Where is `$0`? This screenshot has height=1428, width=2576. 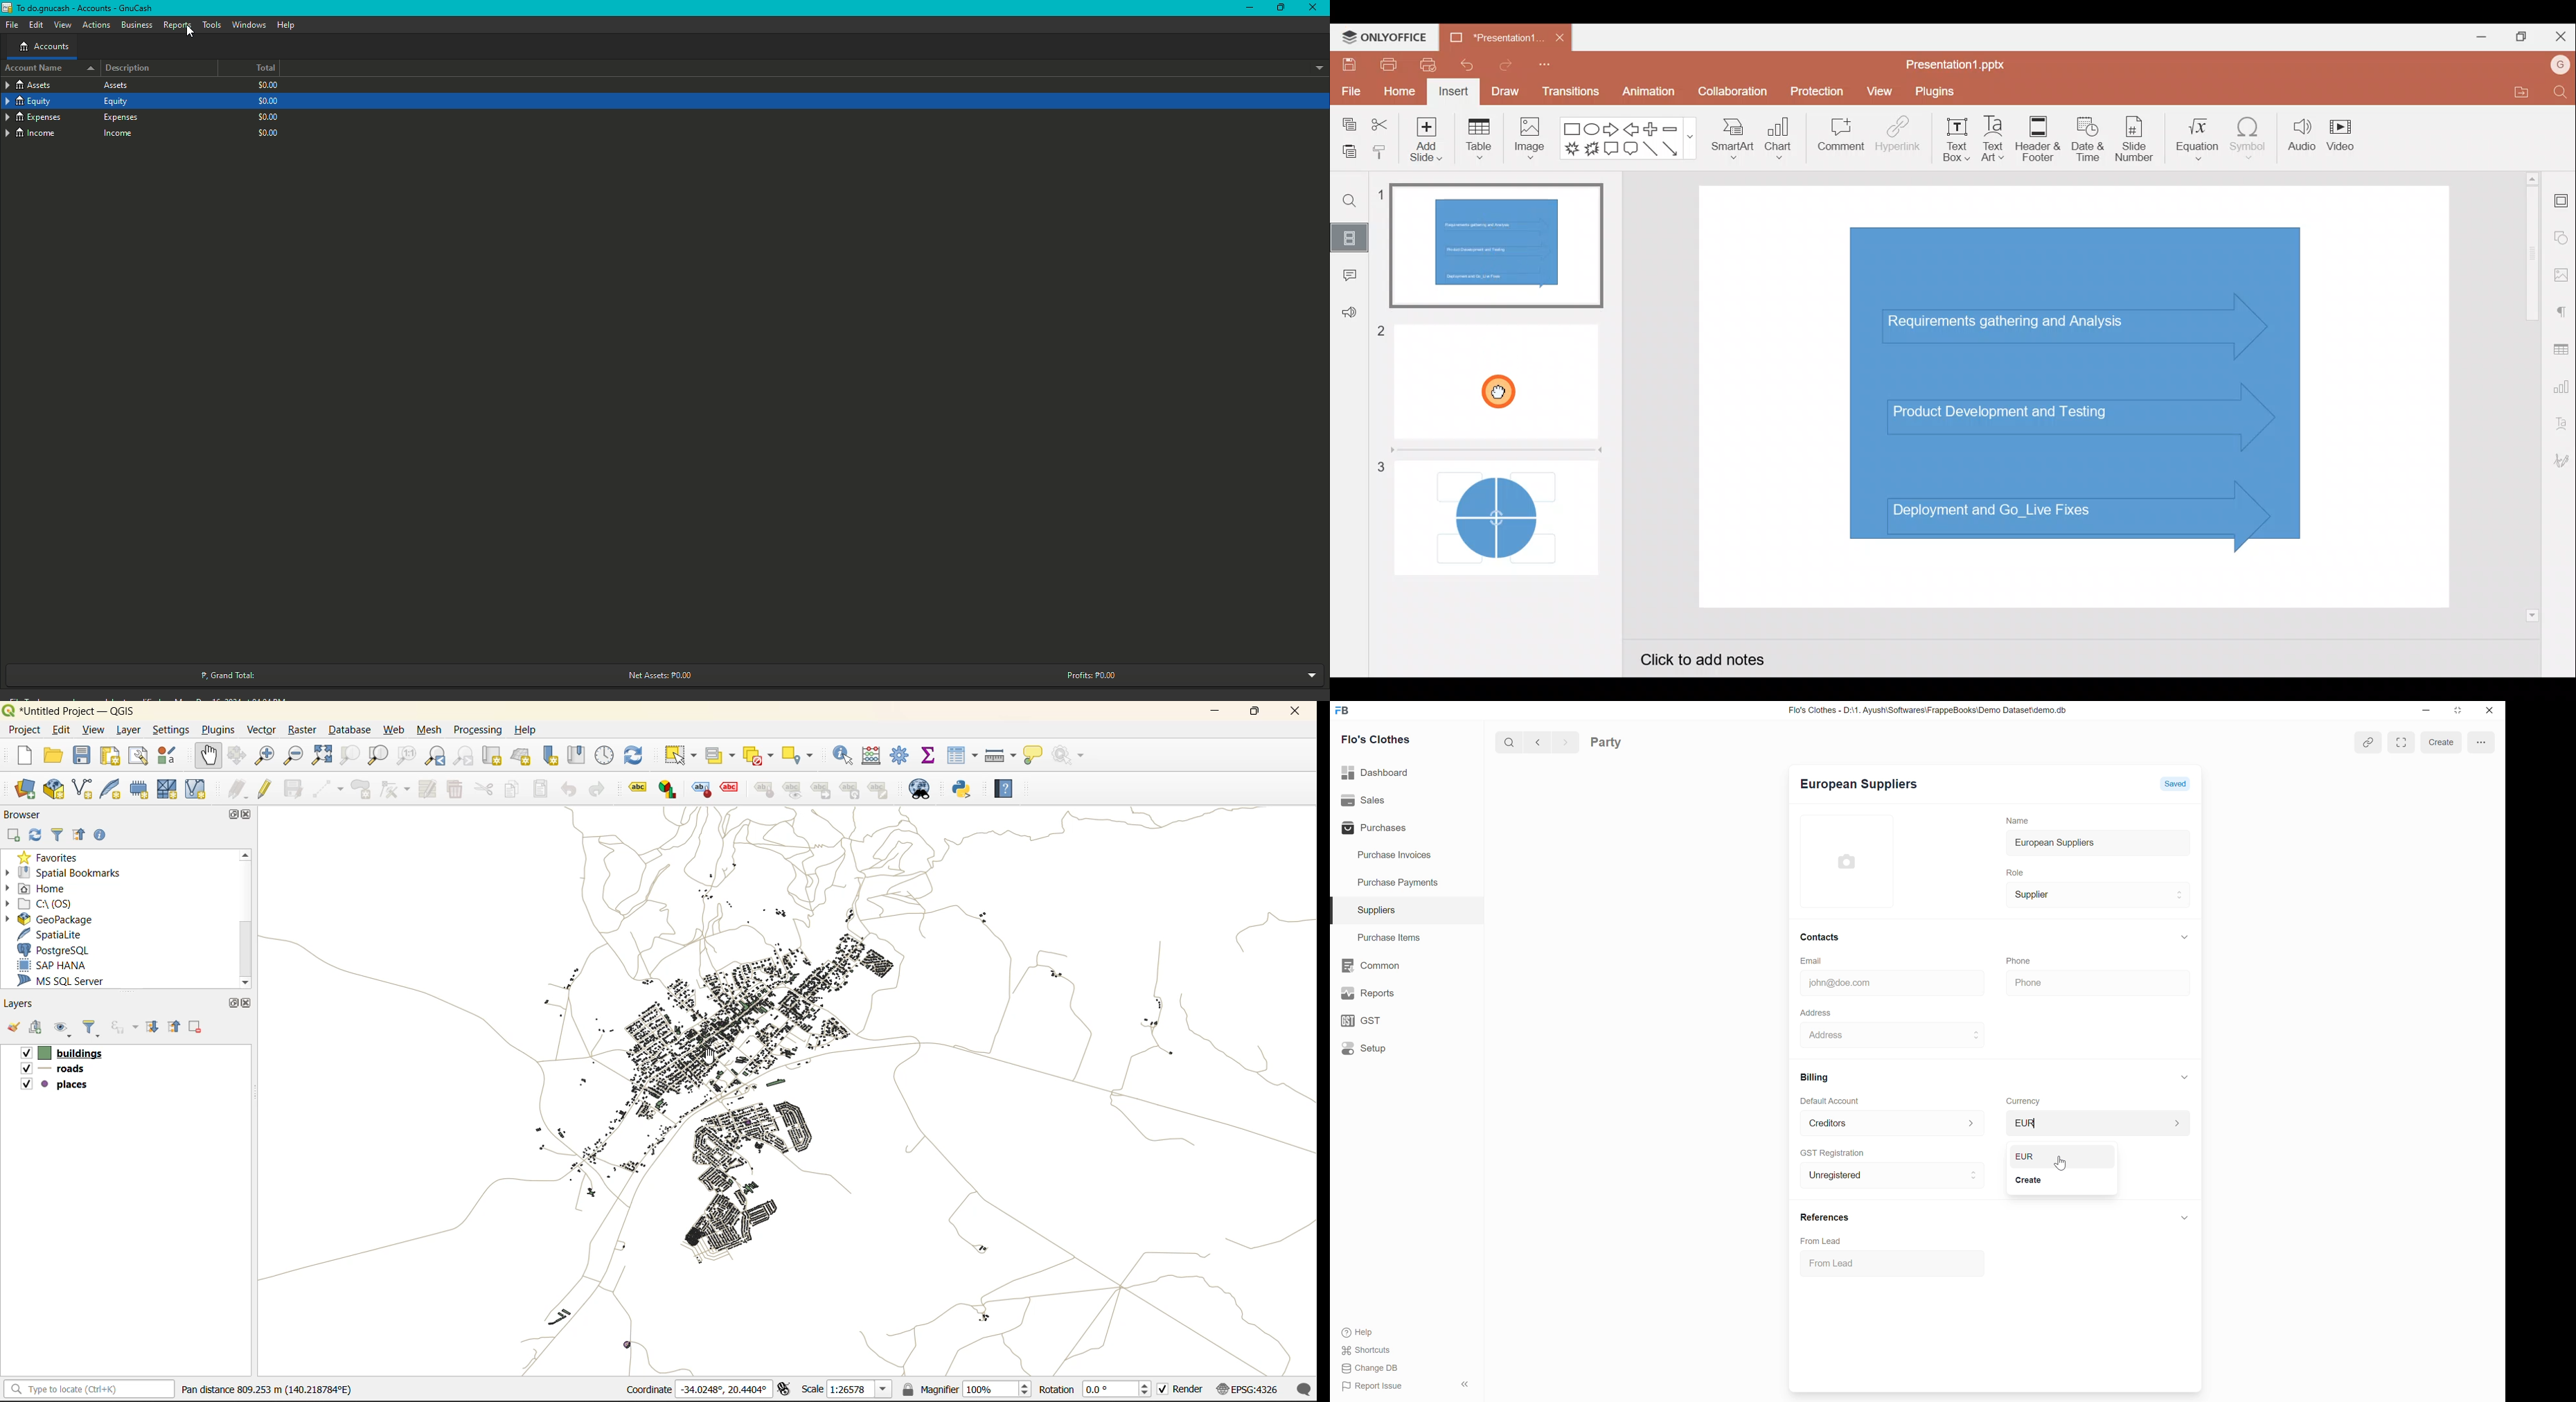 $0 is located at coordinates (263, 112).